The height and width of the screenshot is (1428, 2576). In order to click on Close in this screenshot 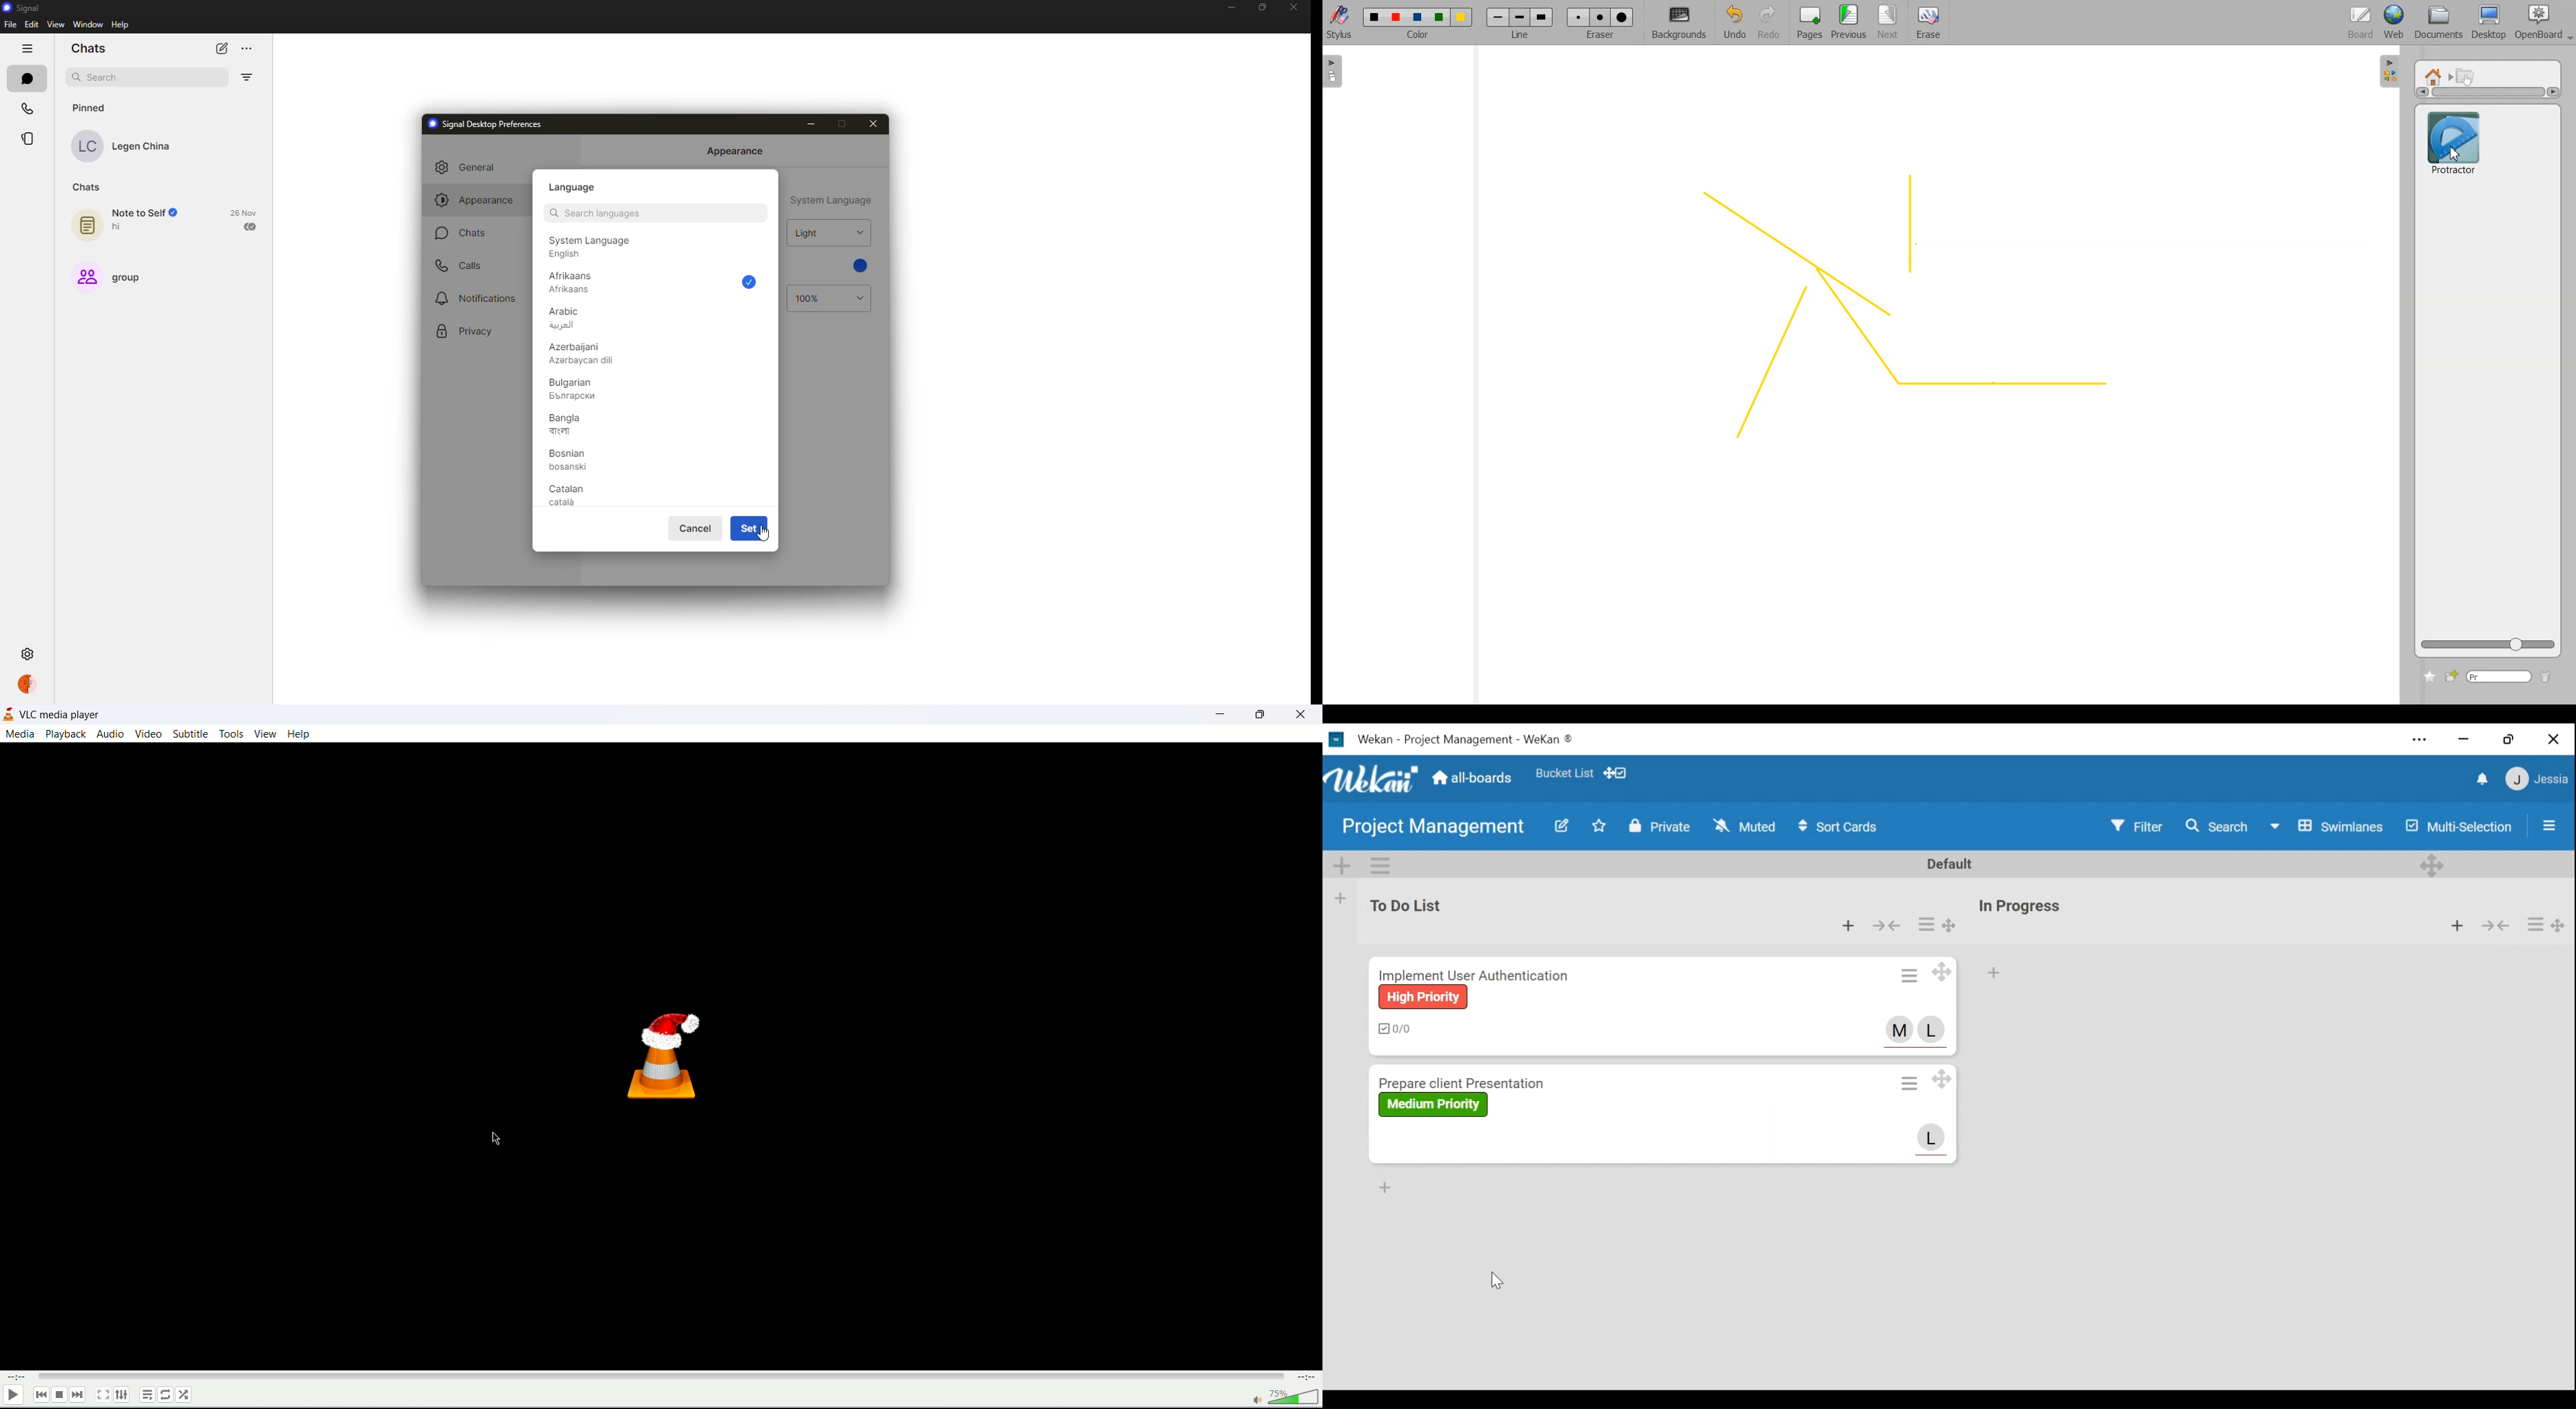, I will do `click(2553, 739)`.